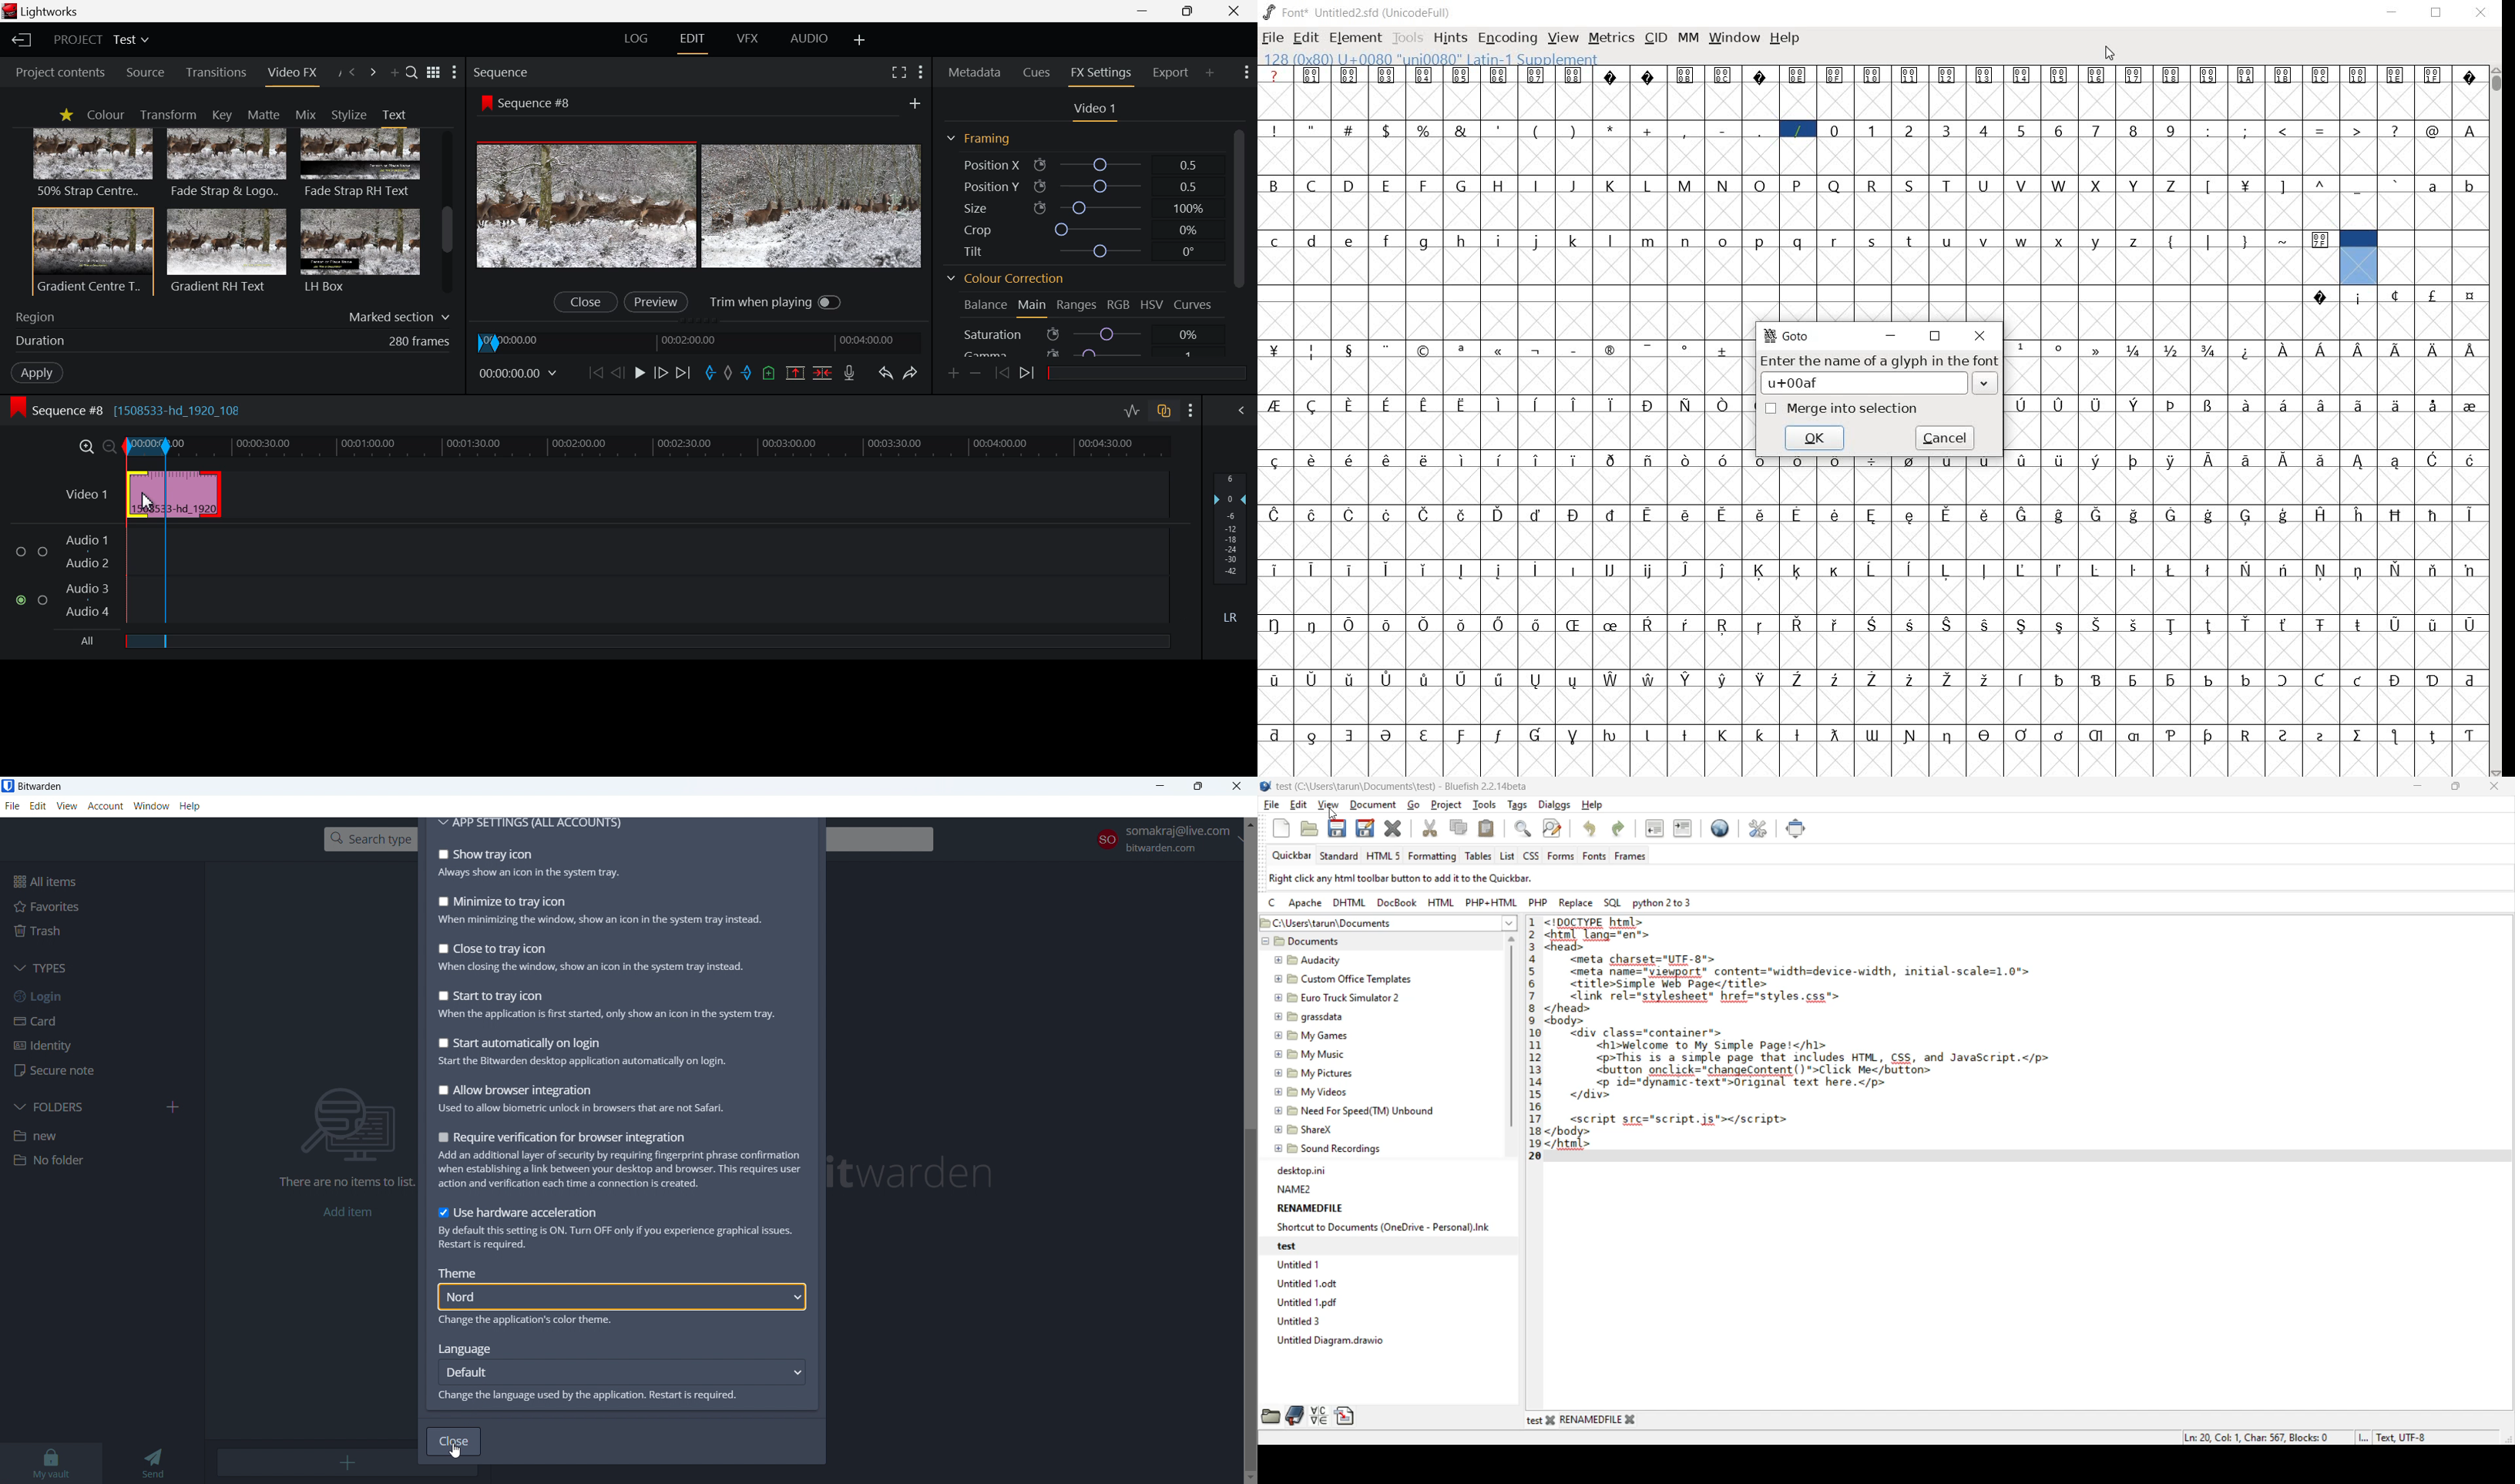  Describe the element at coordinates (1837, 513) in the screenshot. I see `Symbol` at that location.